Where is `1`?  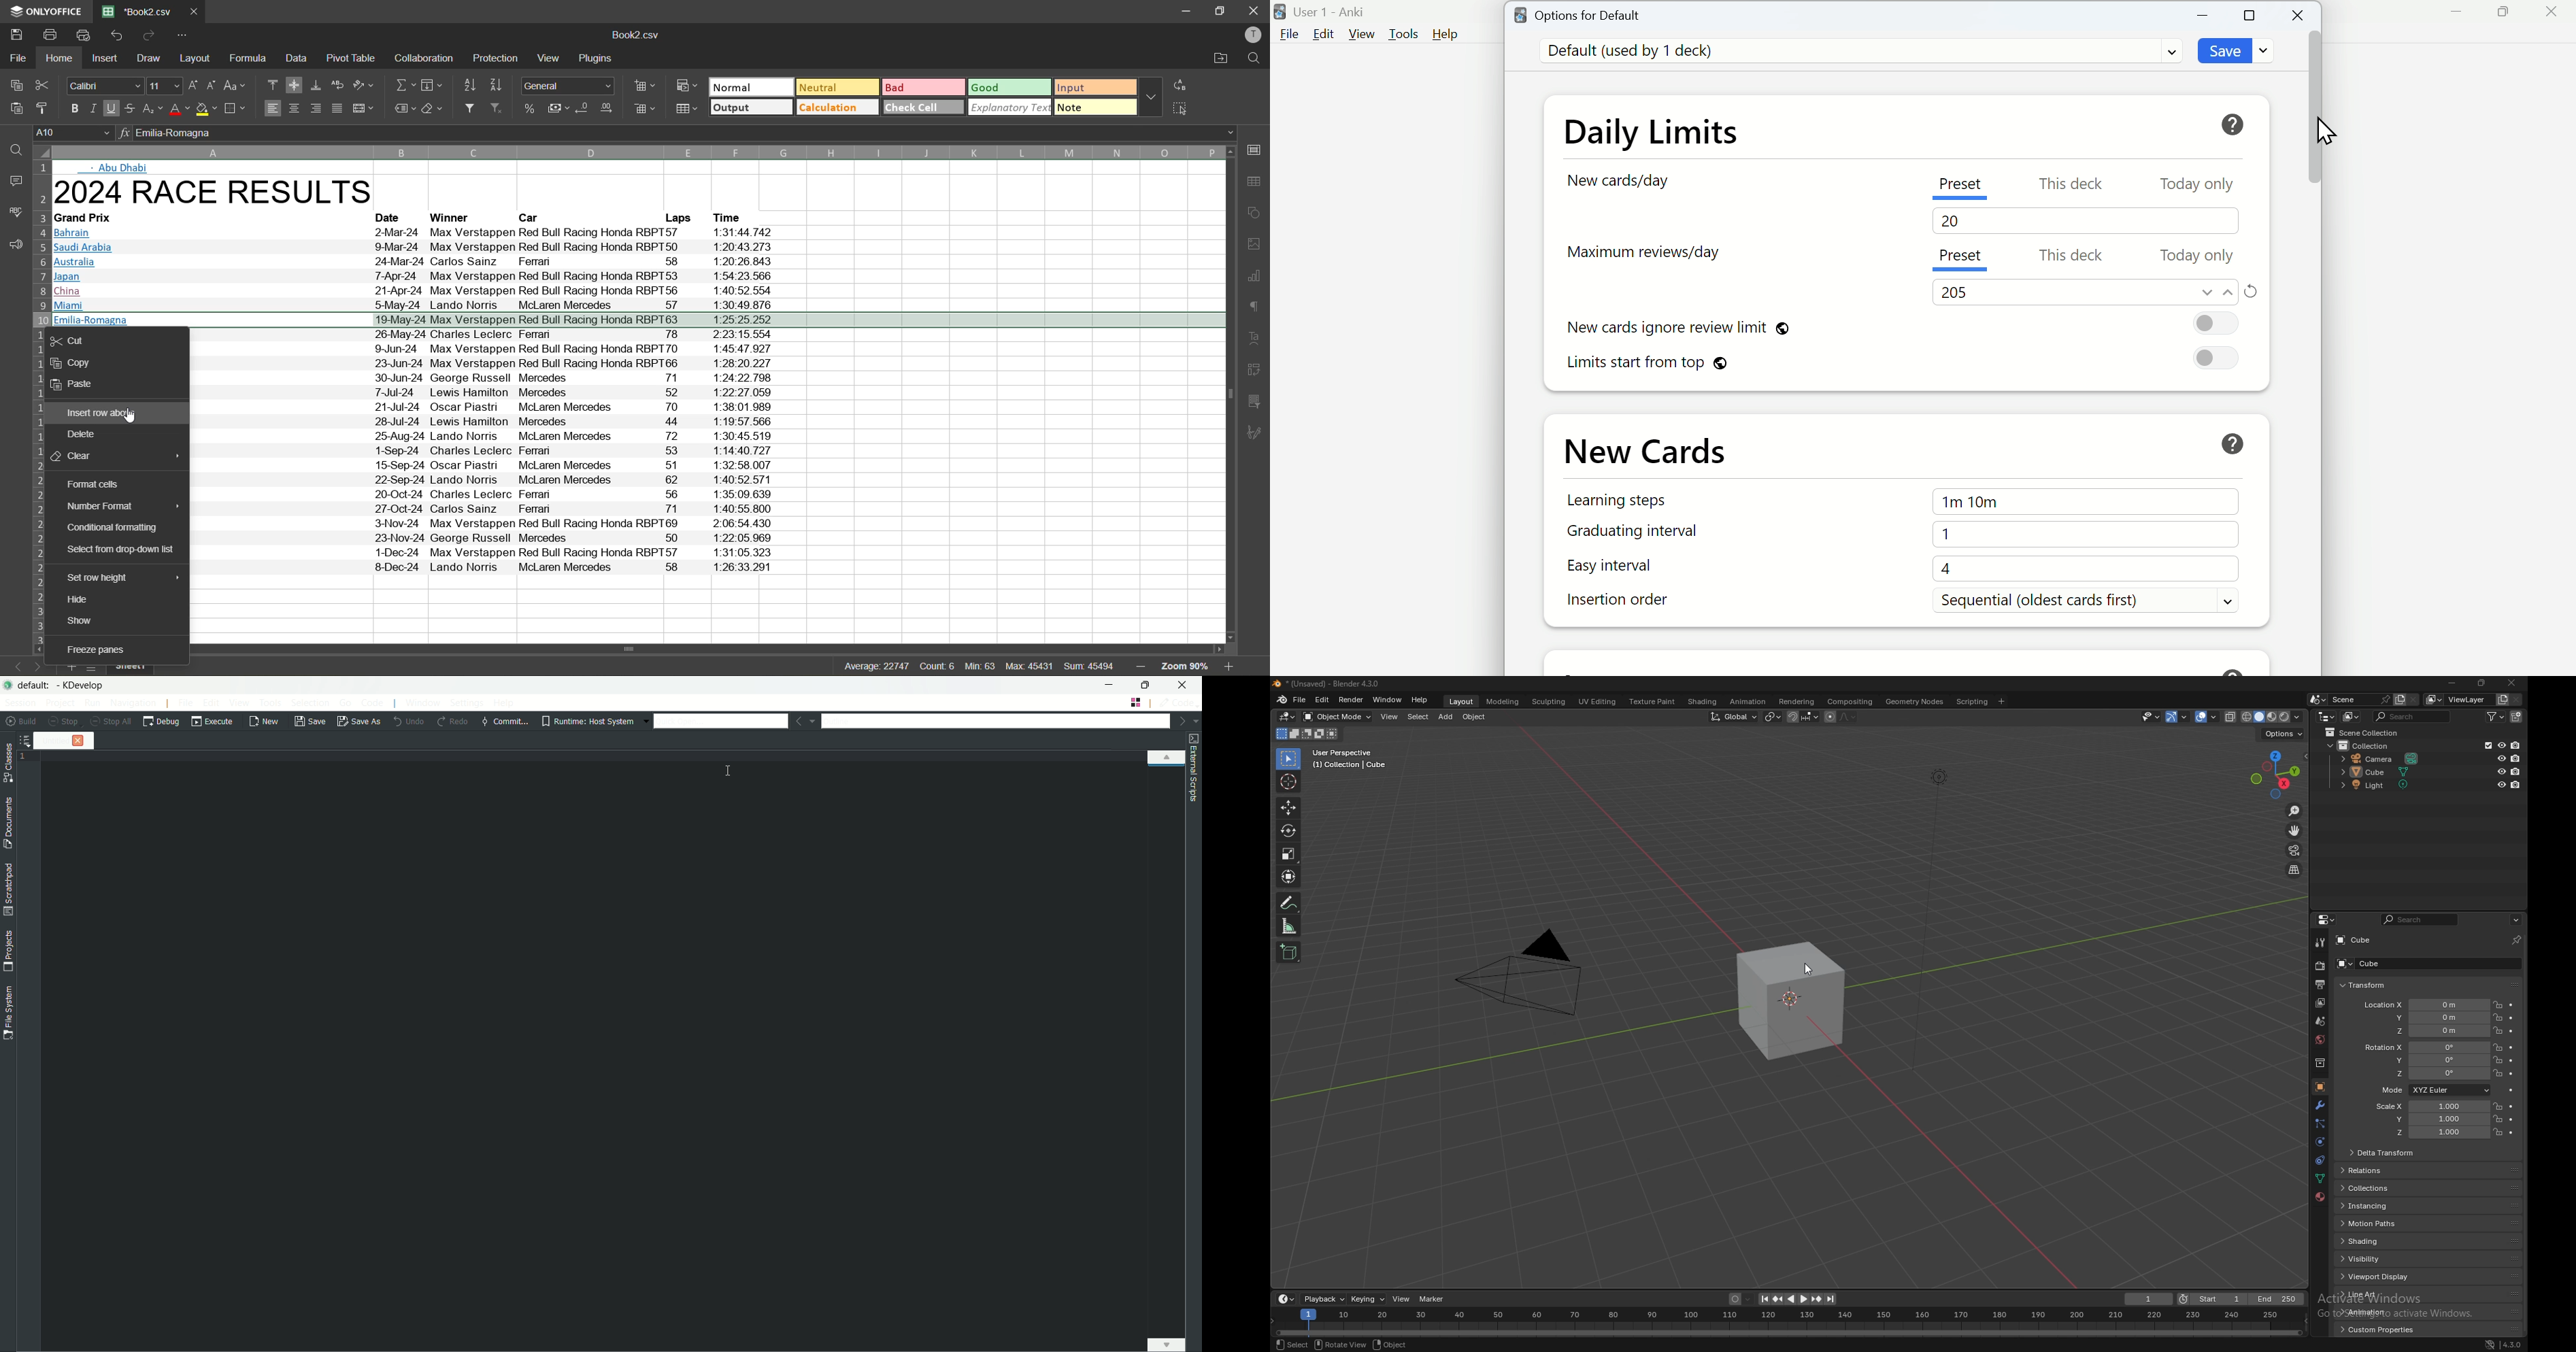
1 is located at coordinates (2086, 535).